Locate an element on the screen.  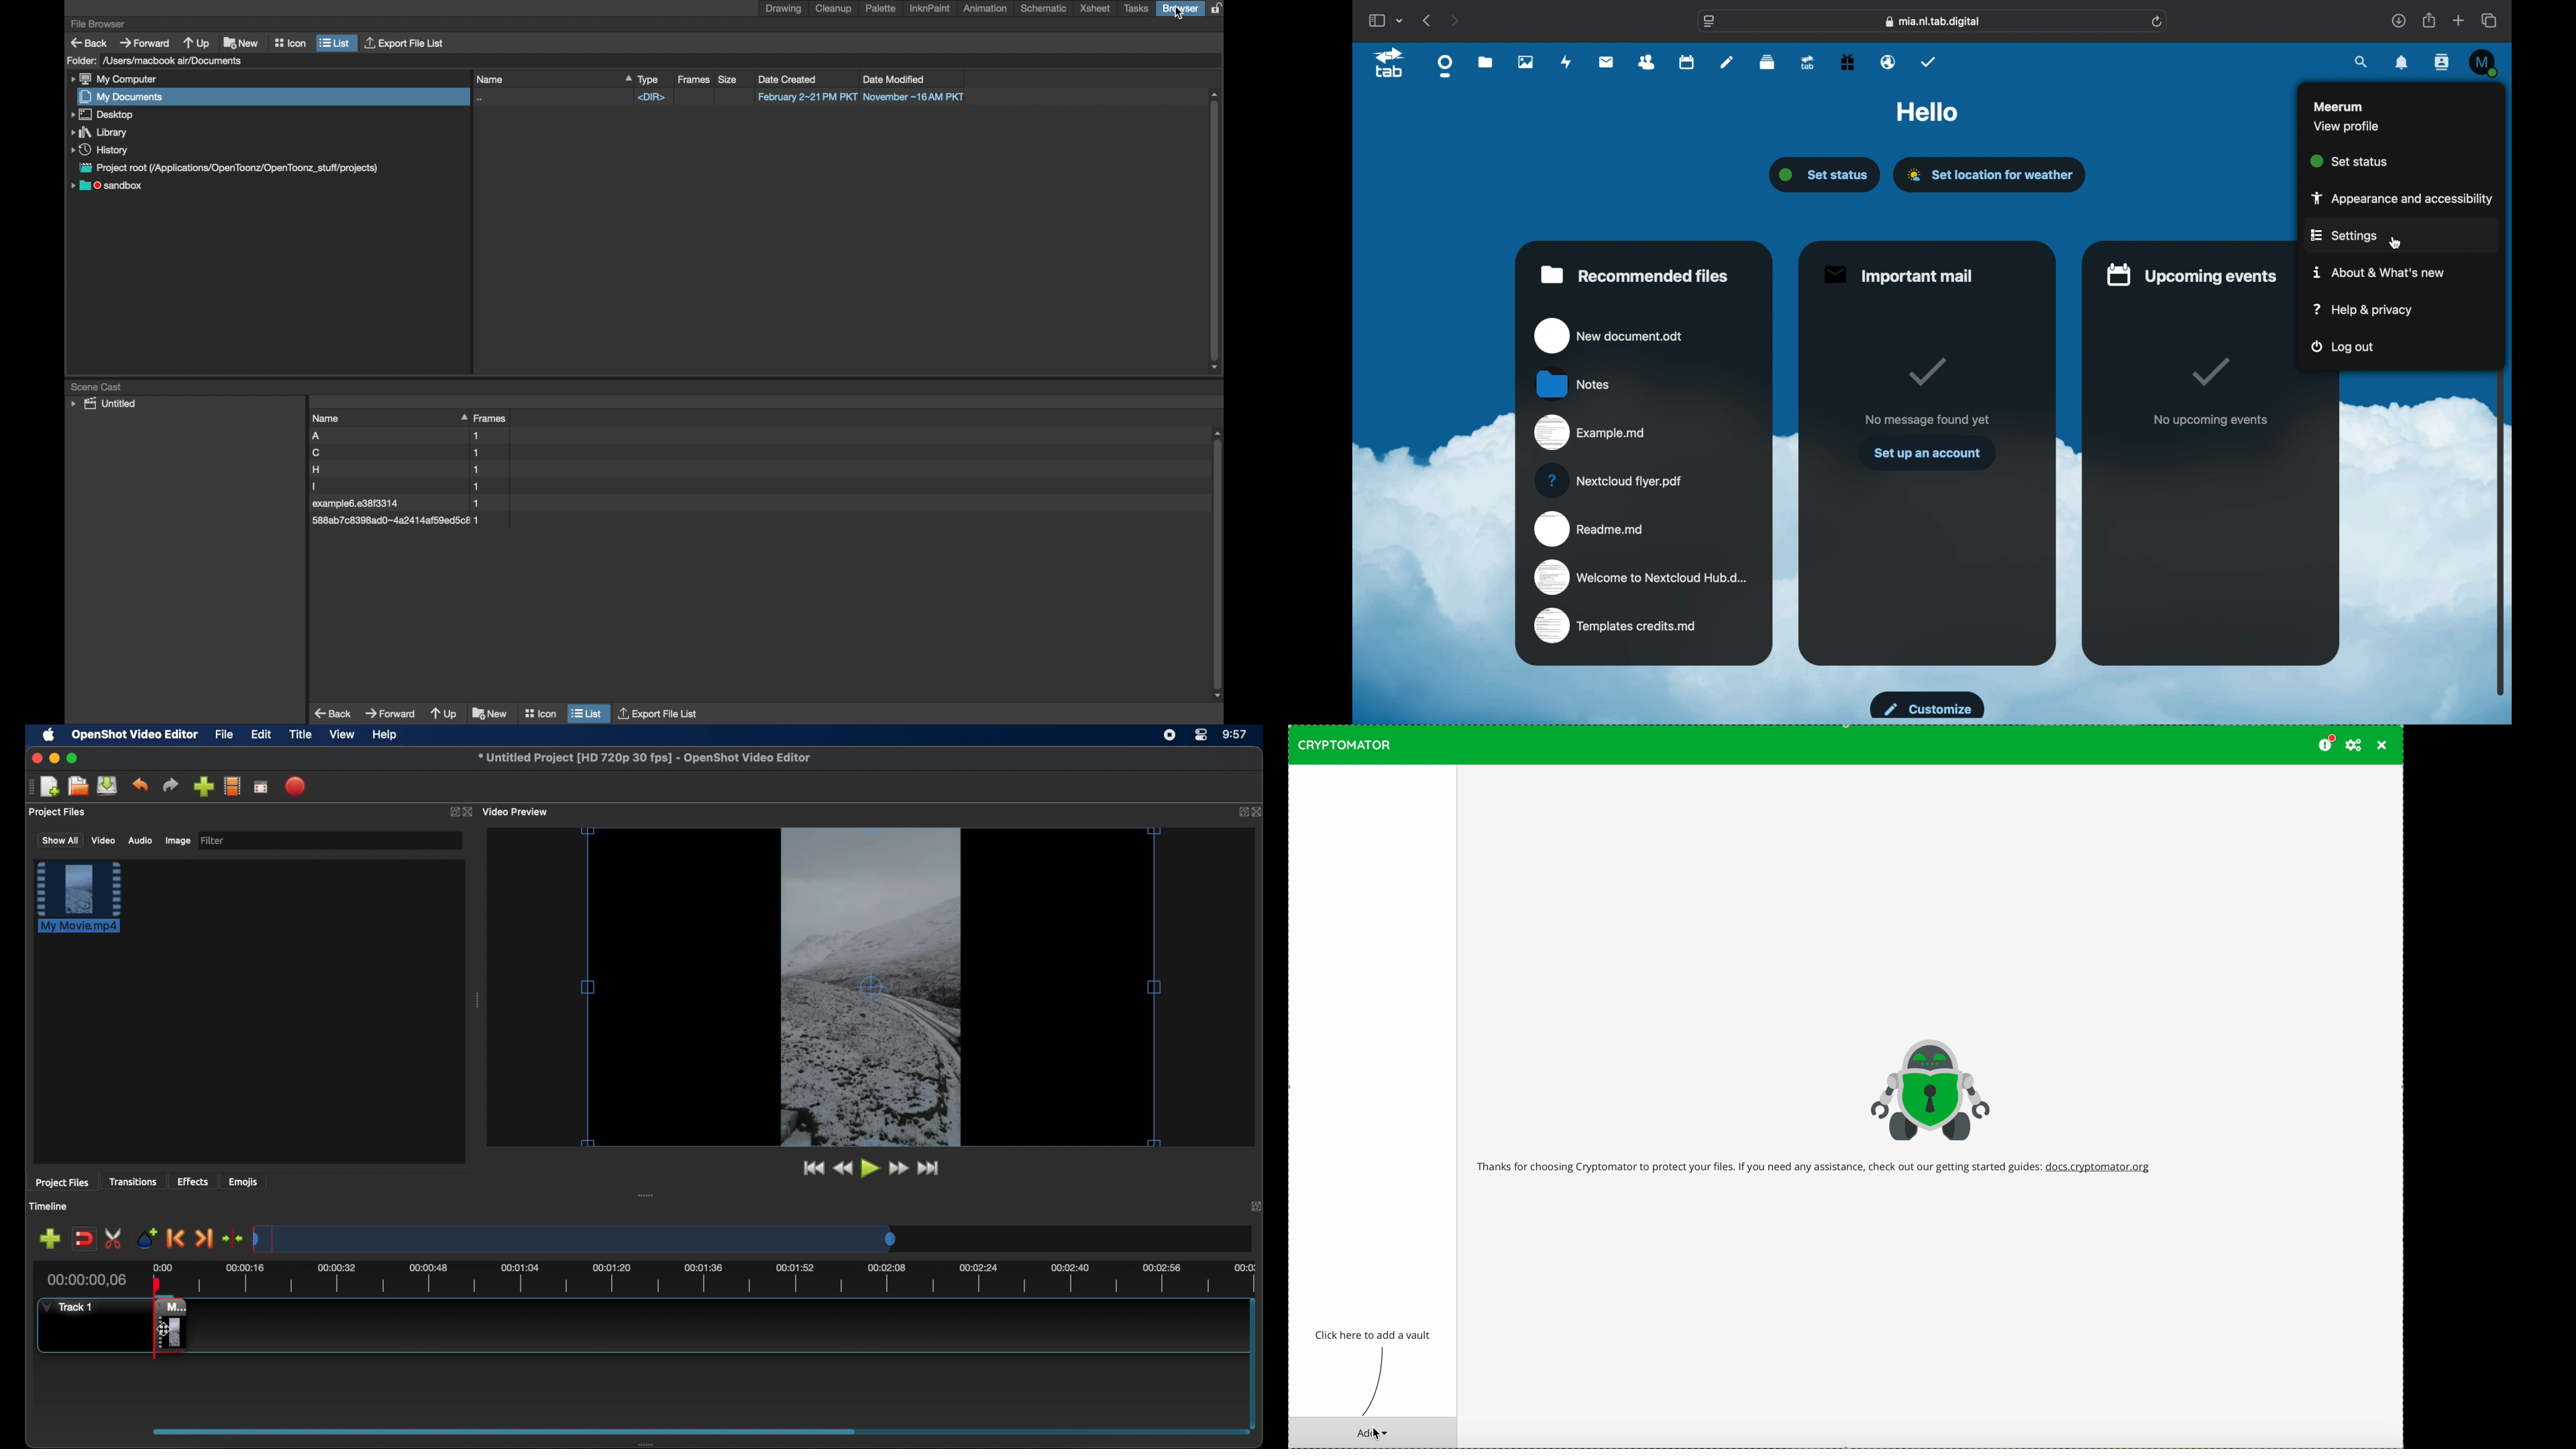
next is located at coordinates (1454, 20).